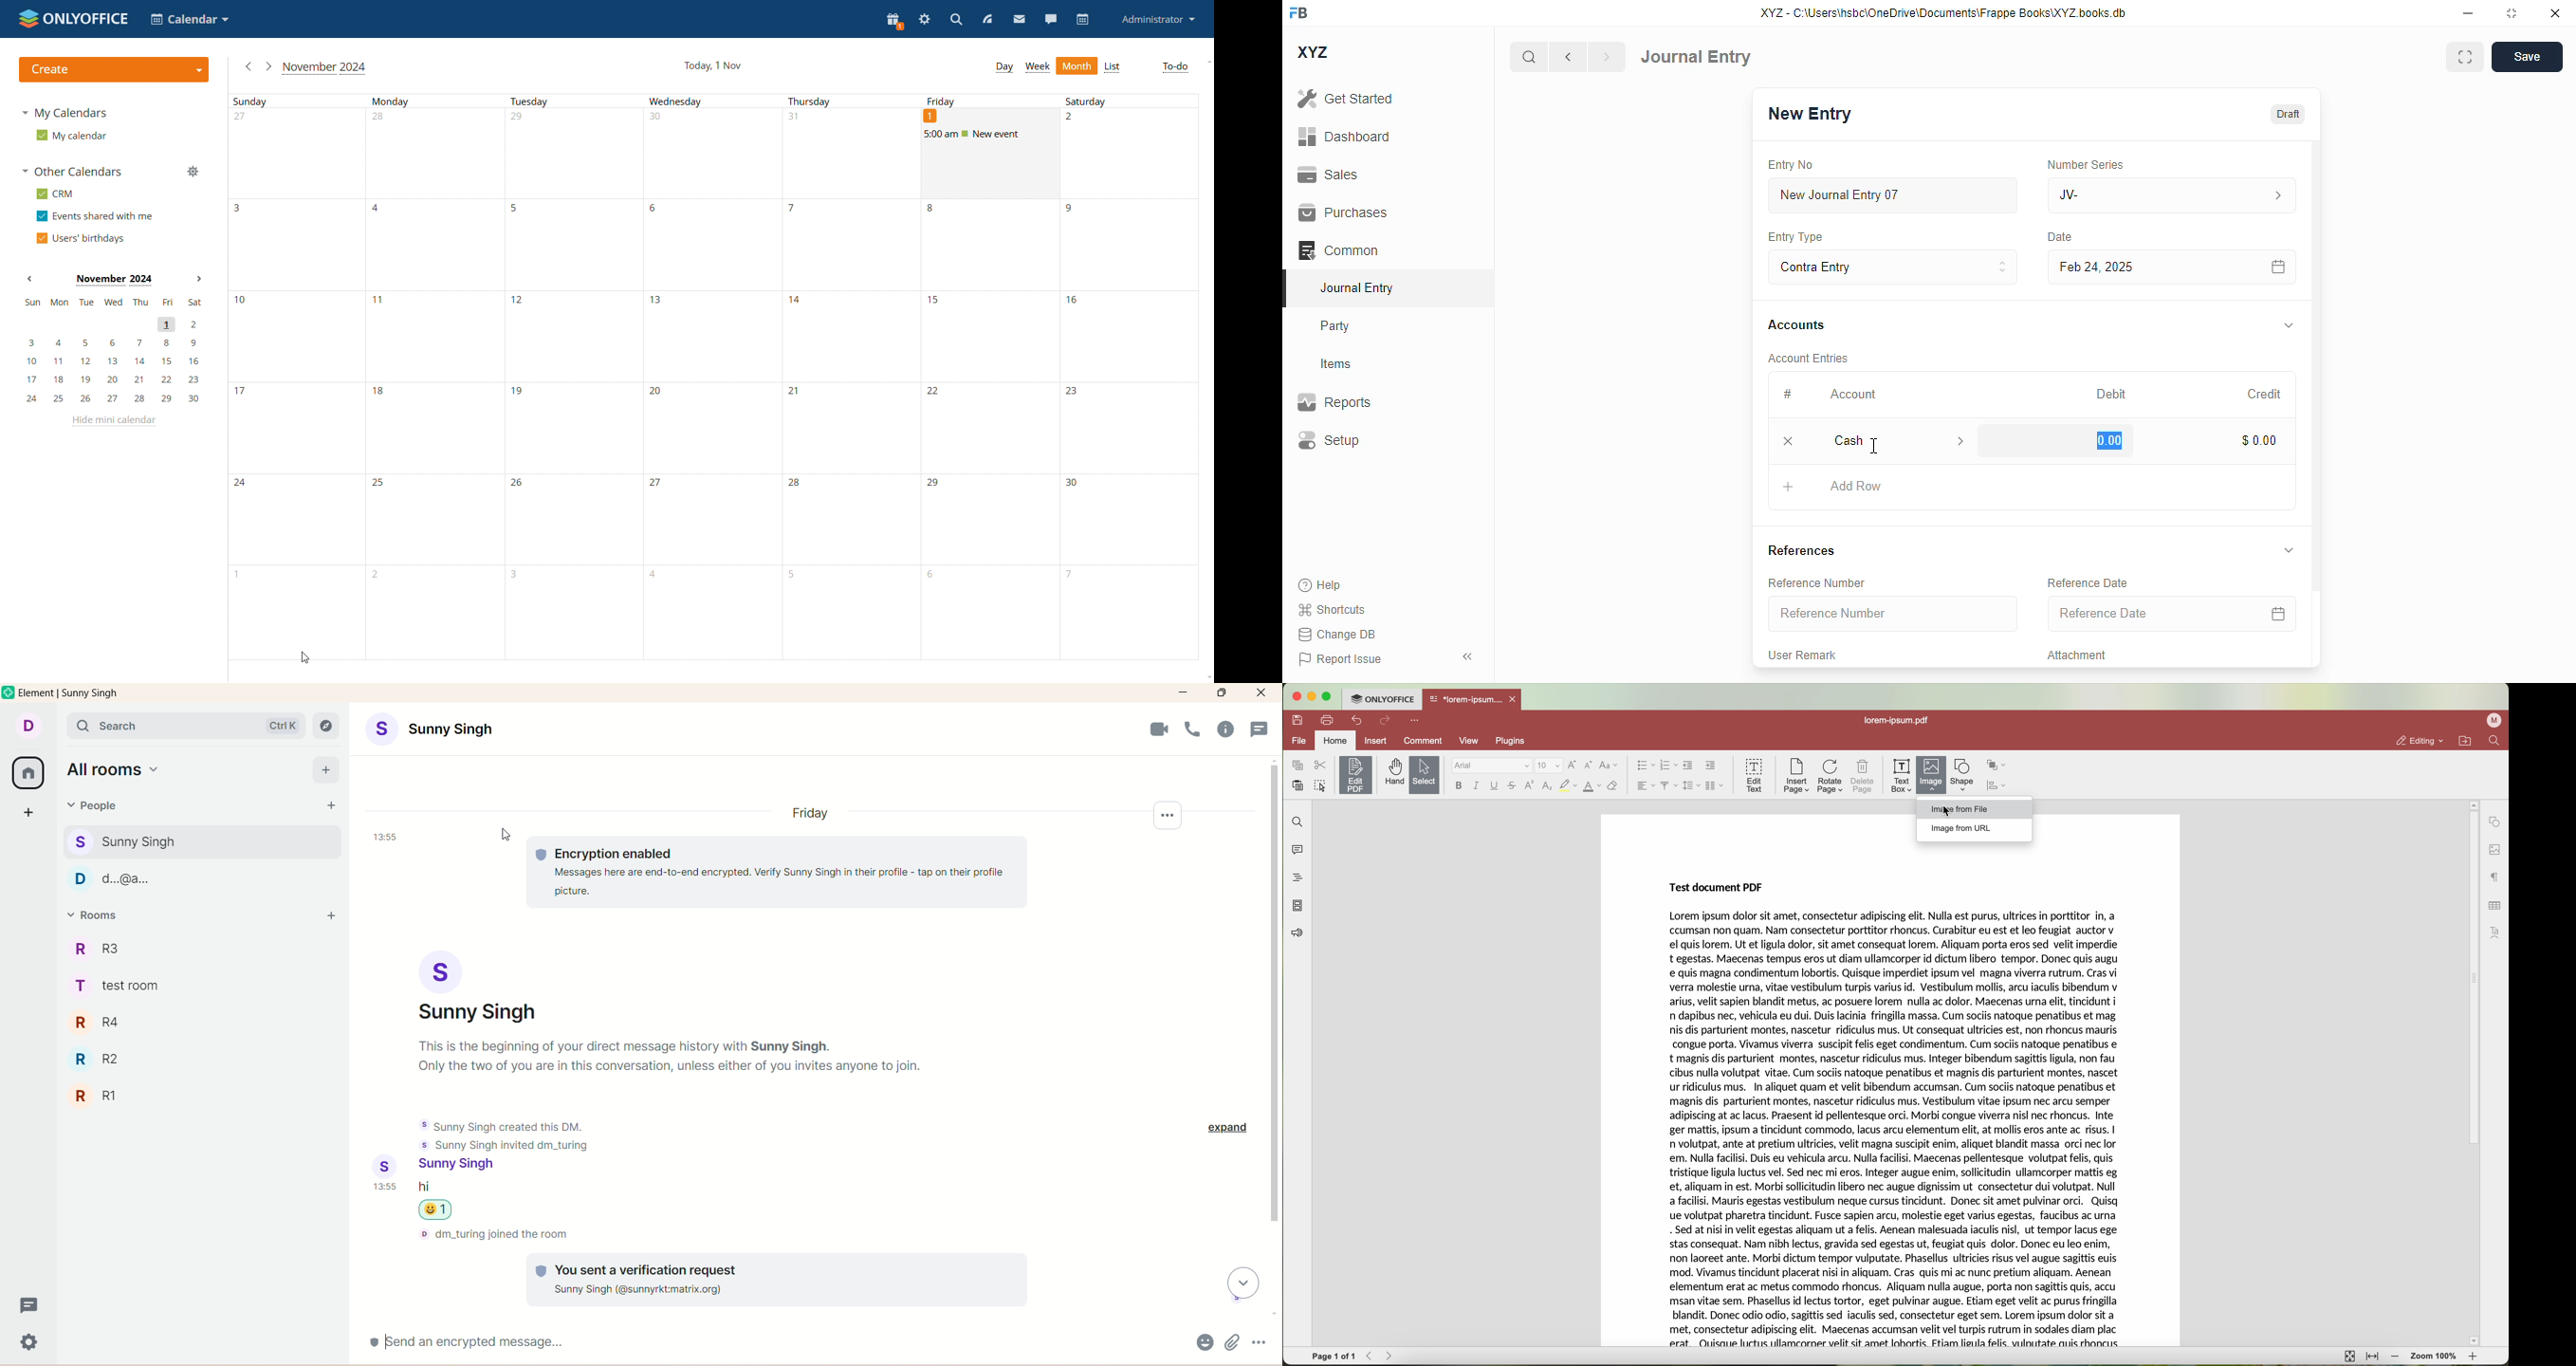  Describe the element at coordinates (1796, 237) in the screenshot. I see `entry type` at that location.